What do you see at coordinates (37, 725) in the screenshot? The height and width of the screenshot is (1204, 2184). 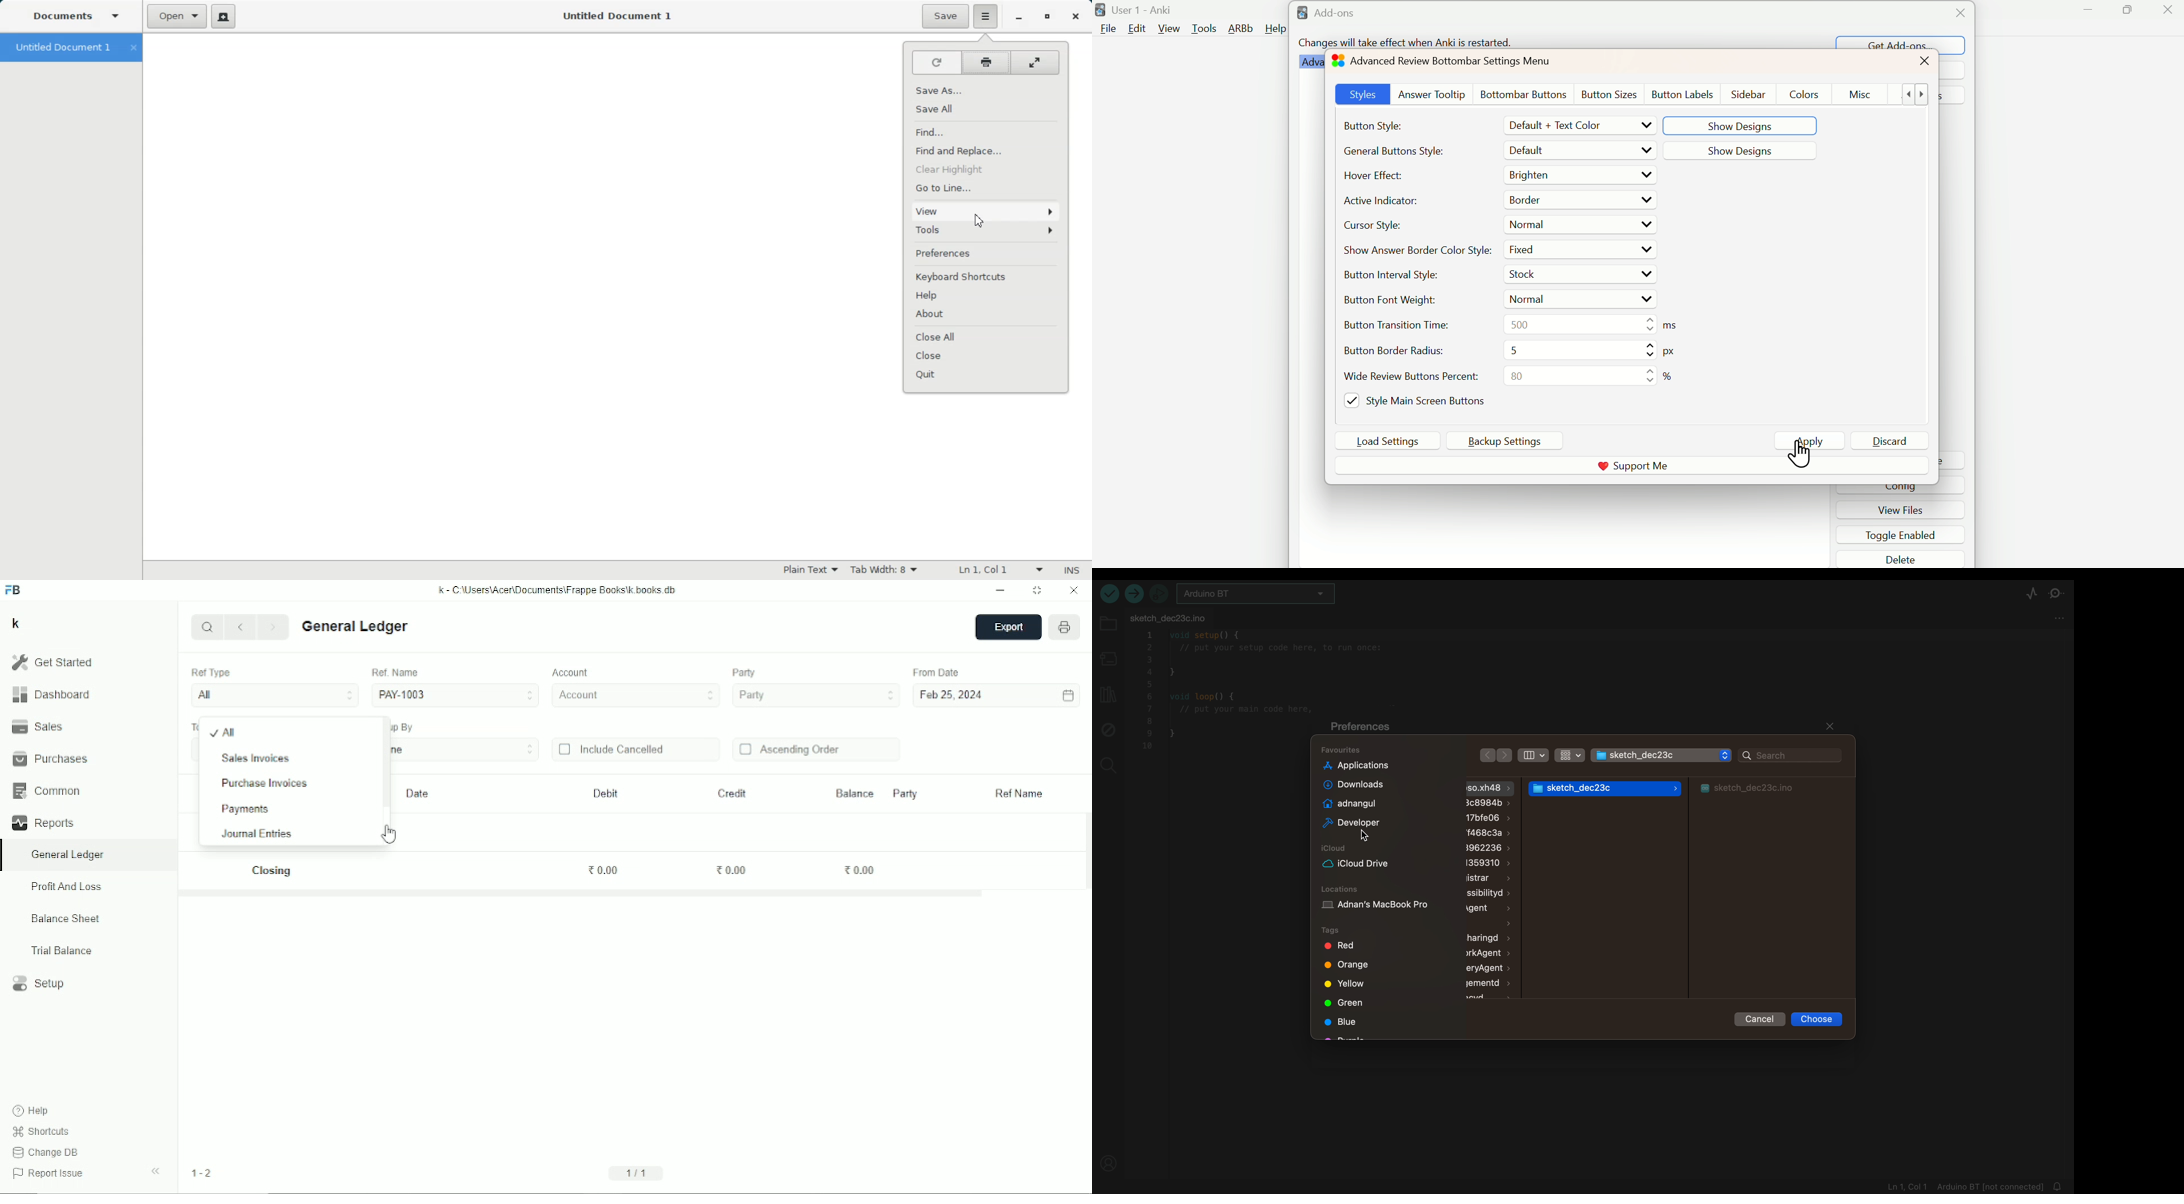 I see `Sales` at bounding box center [37, 725].